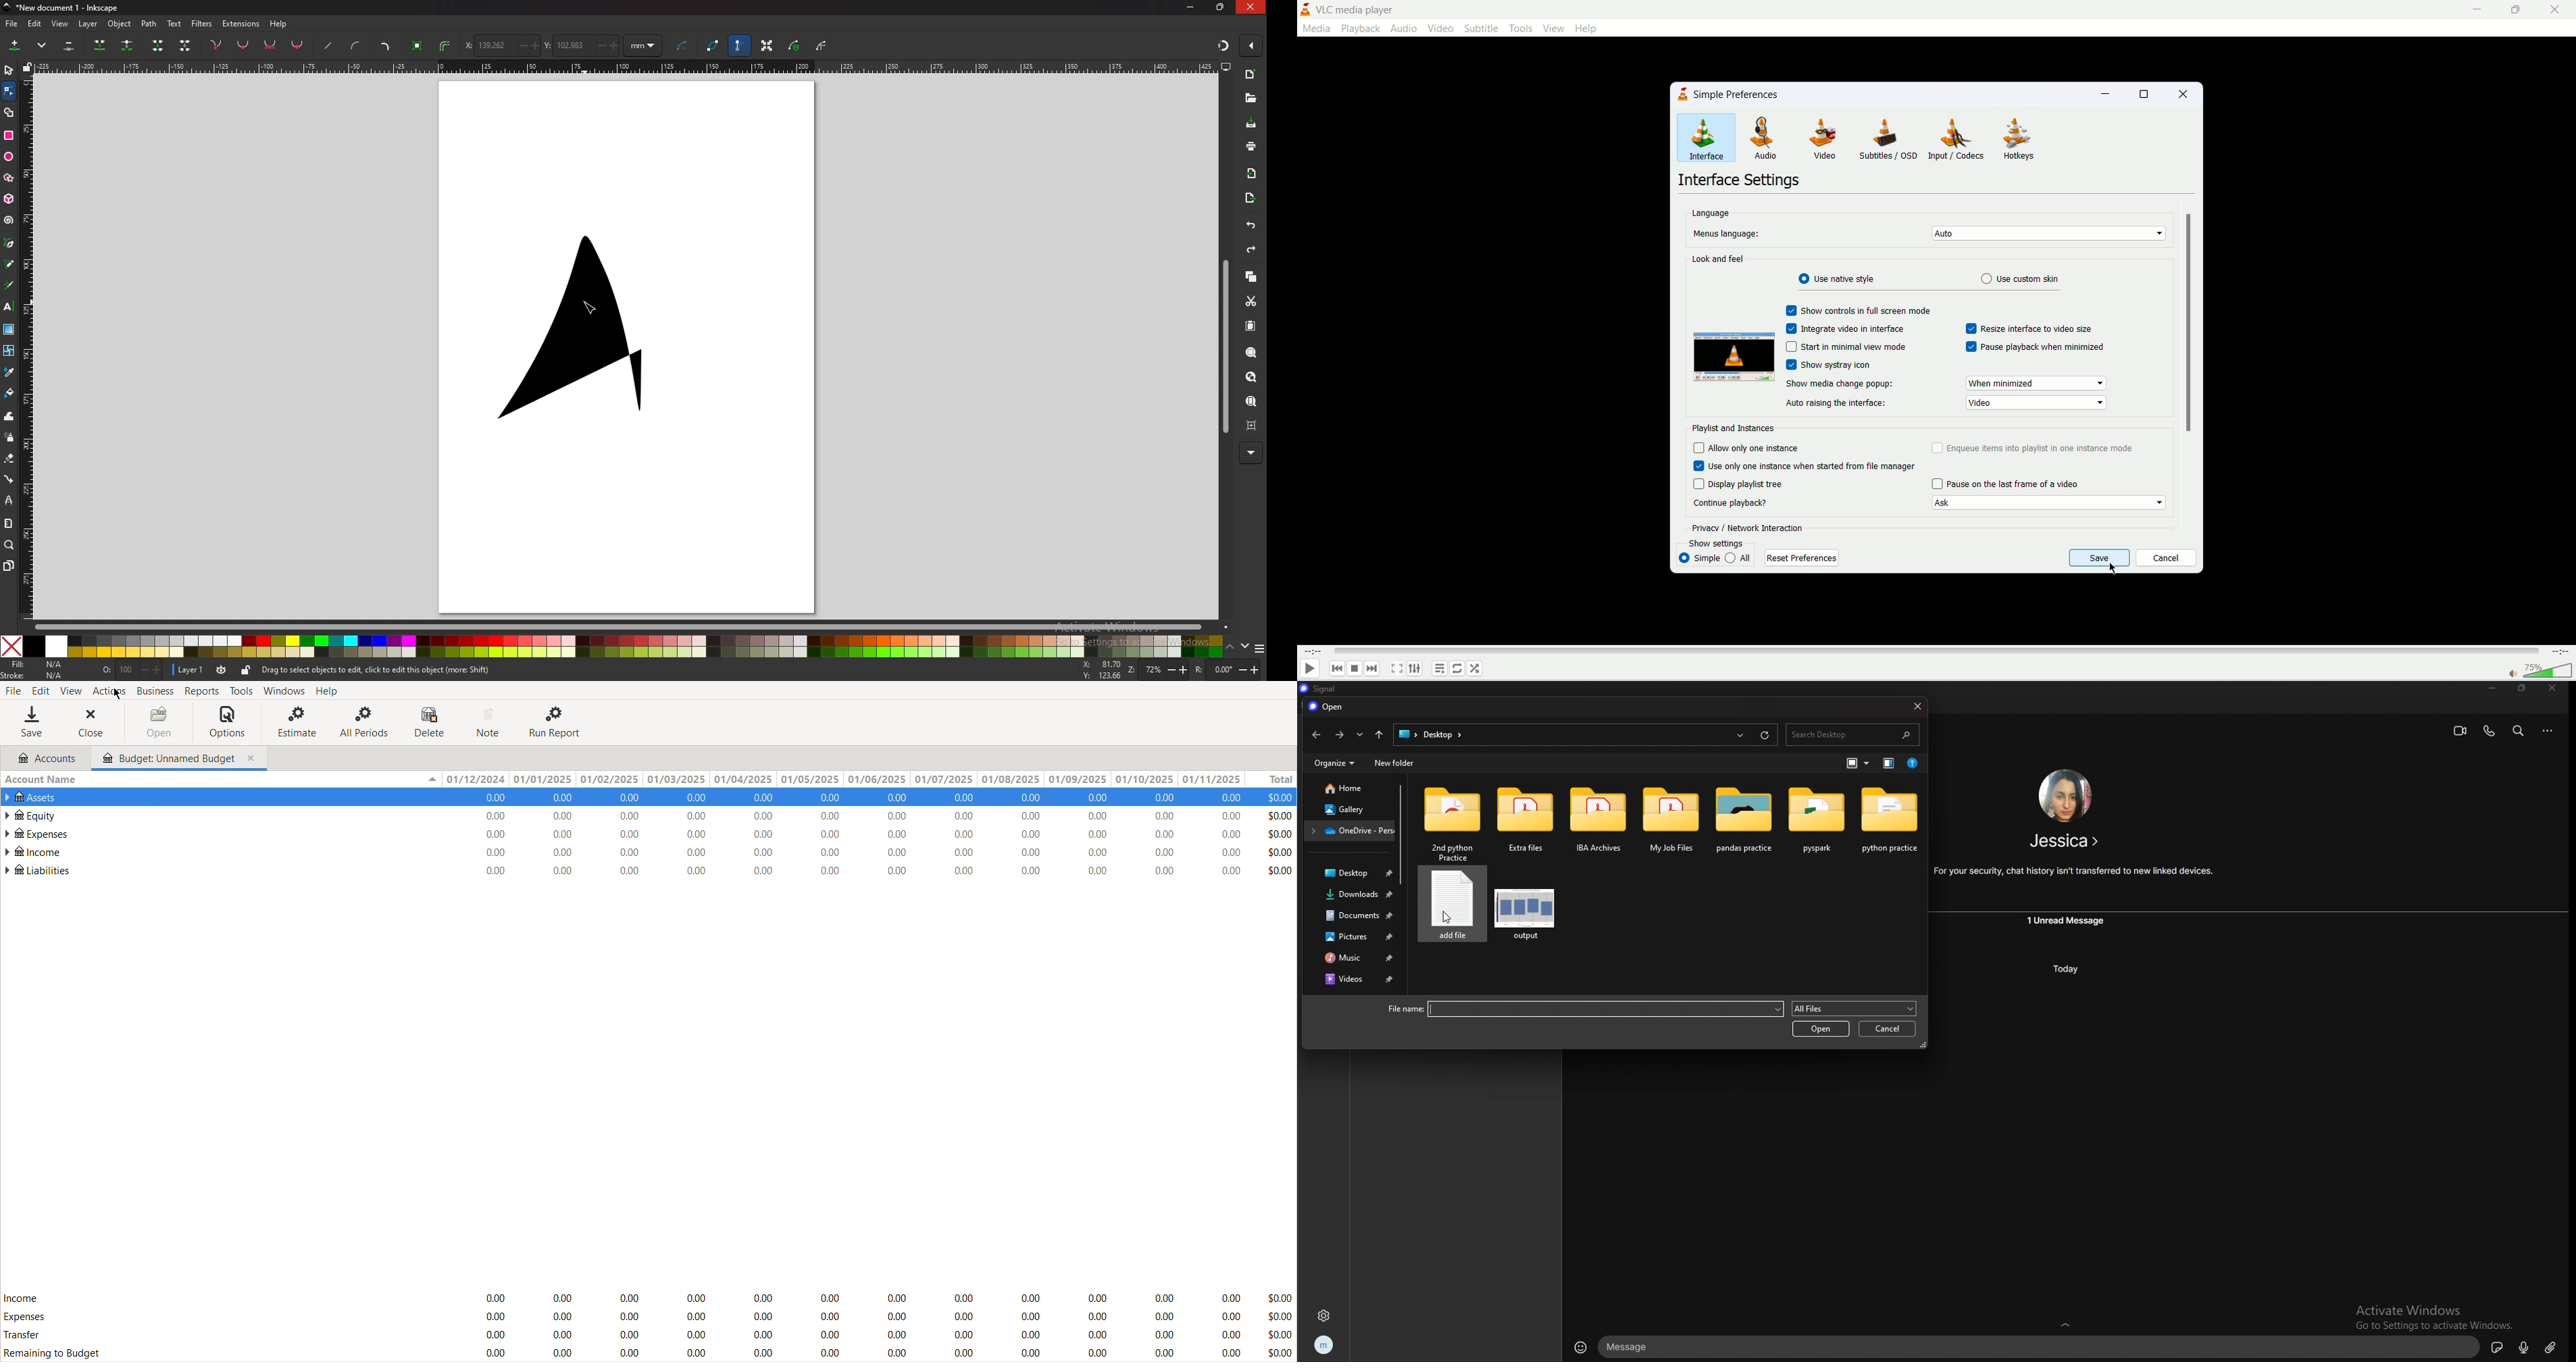  I want to click on pause on last frame of video, so click(2013, 483).